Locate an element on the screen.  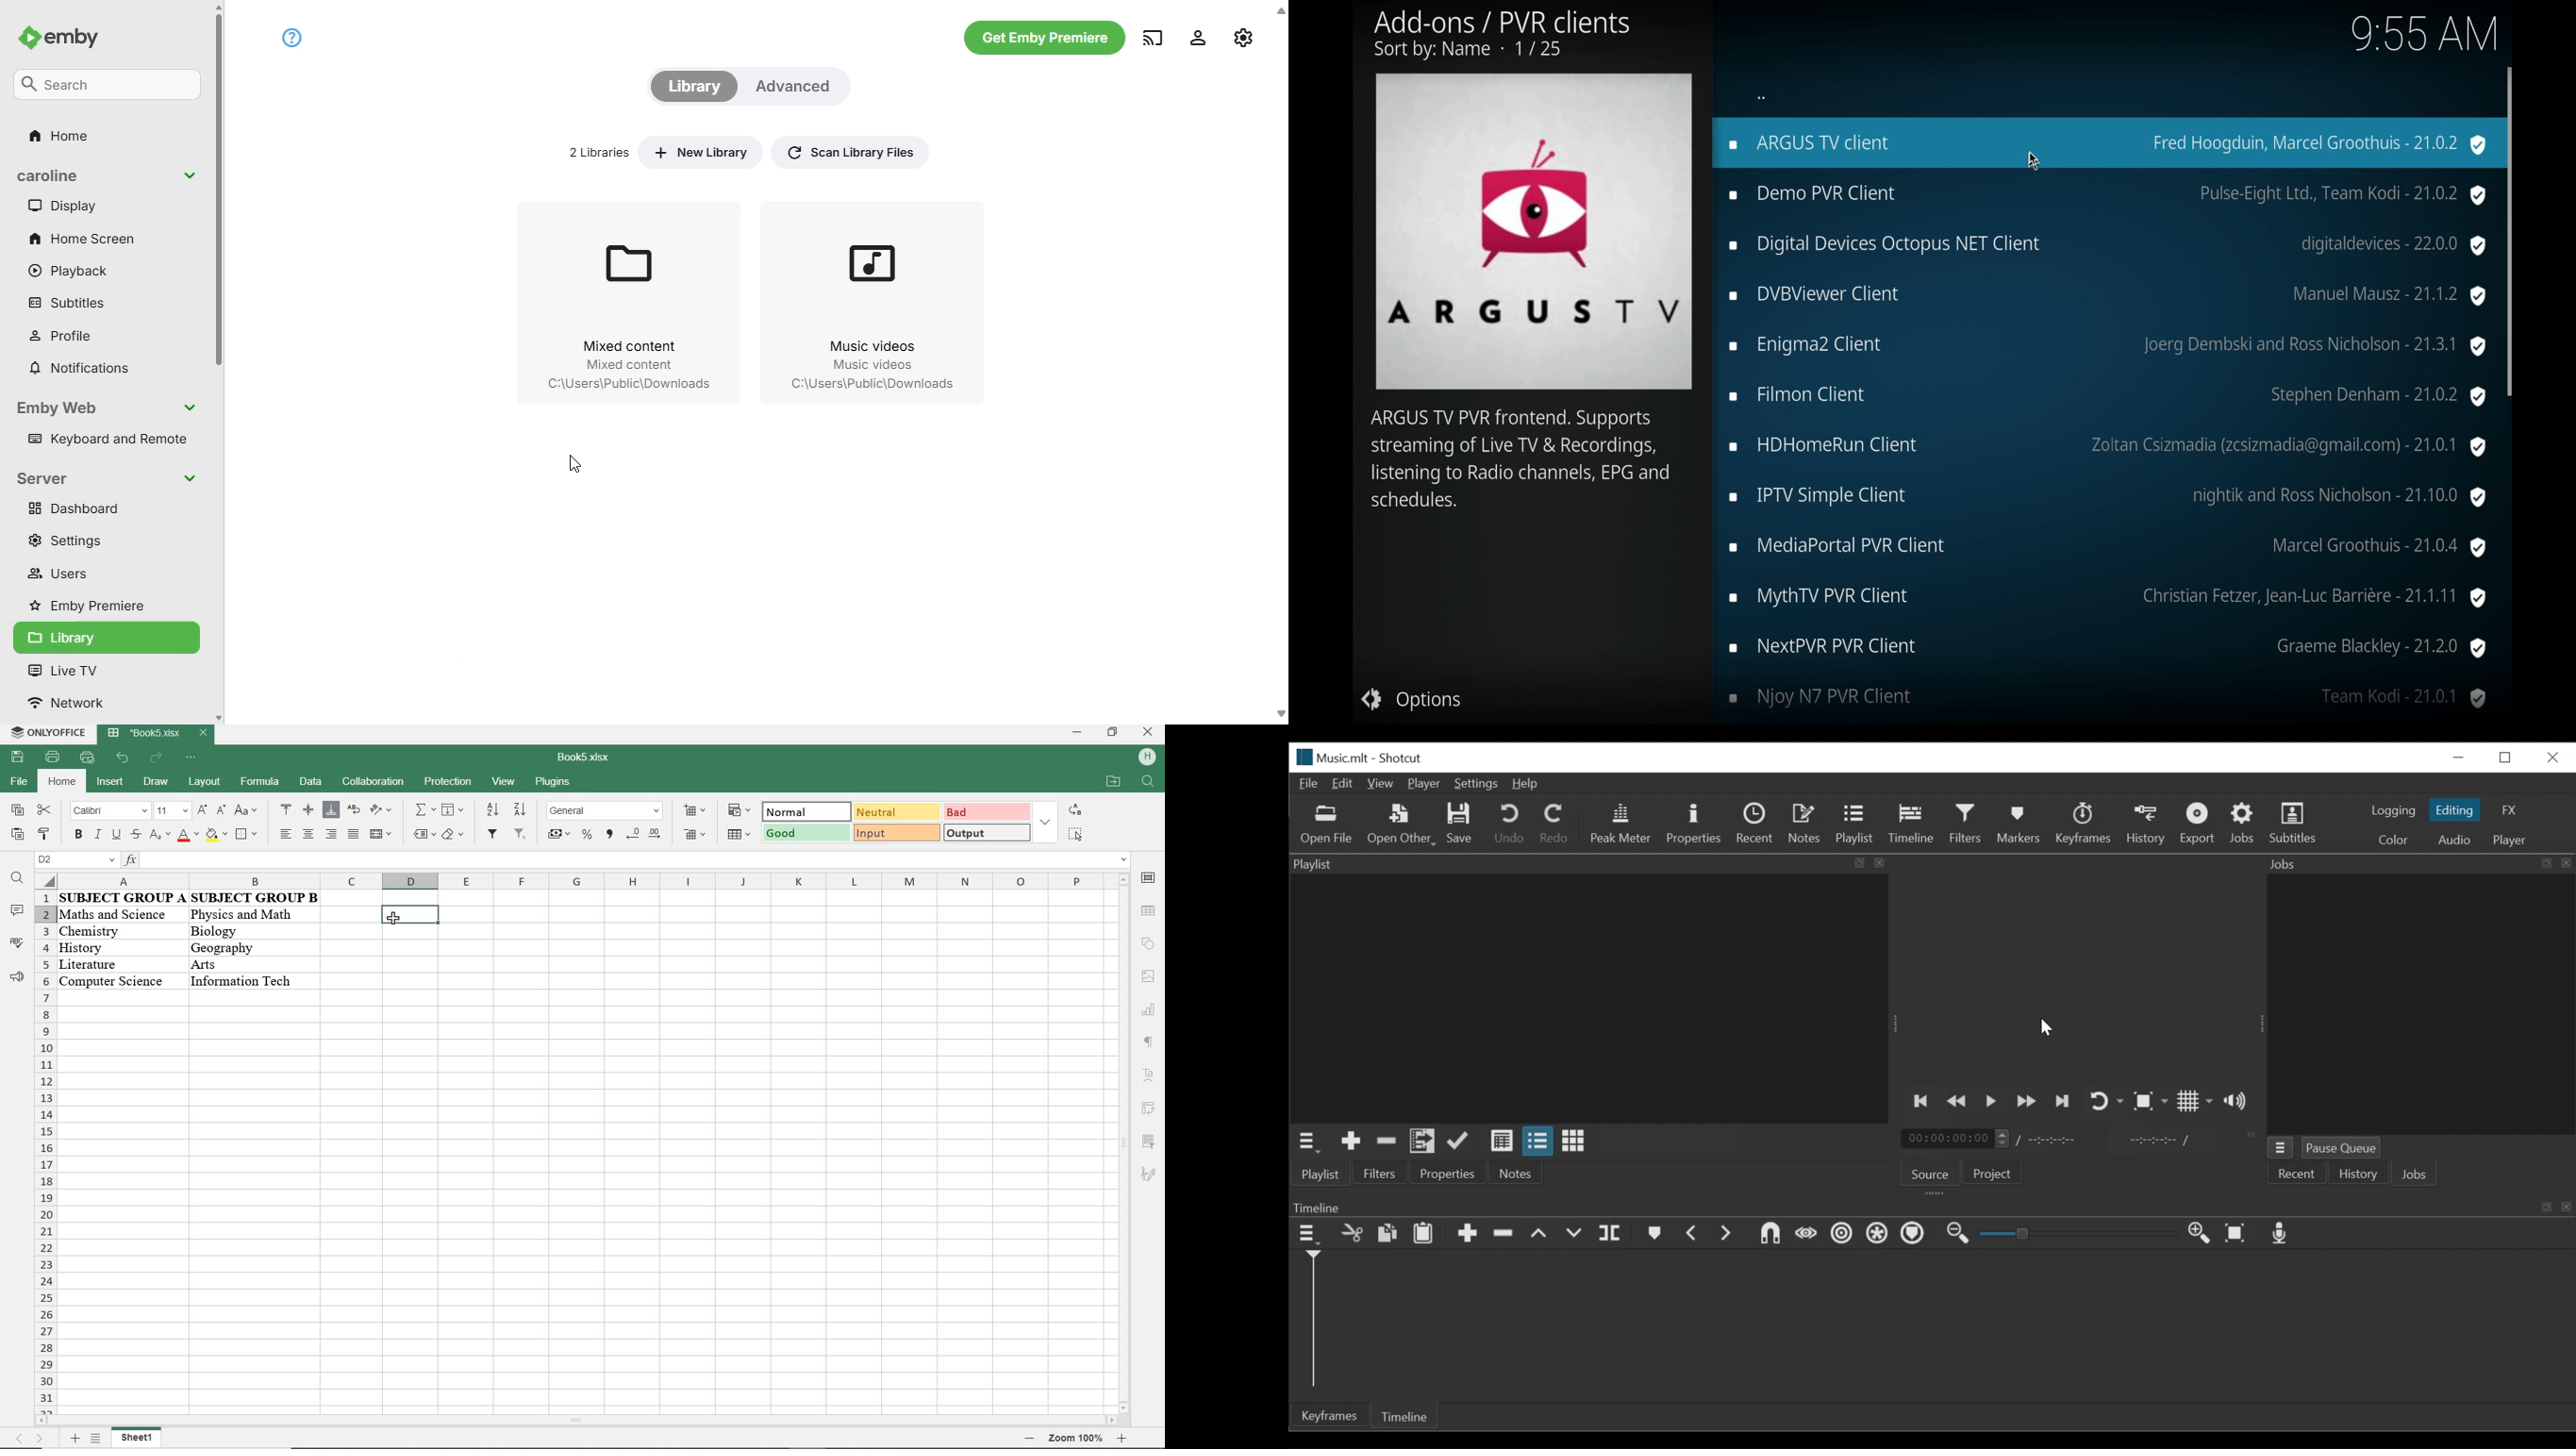
dot icon is located at coordinates (1762, 97).